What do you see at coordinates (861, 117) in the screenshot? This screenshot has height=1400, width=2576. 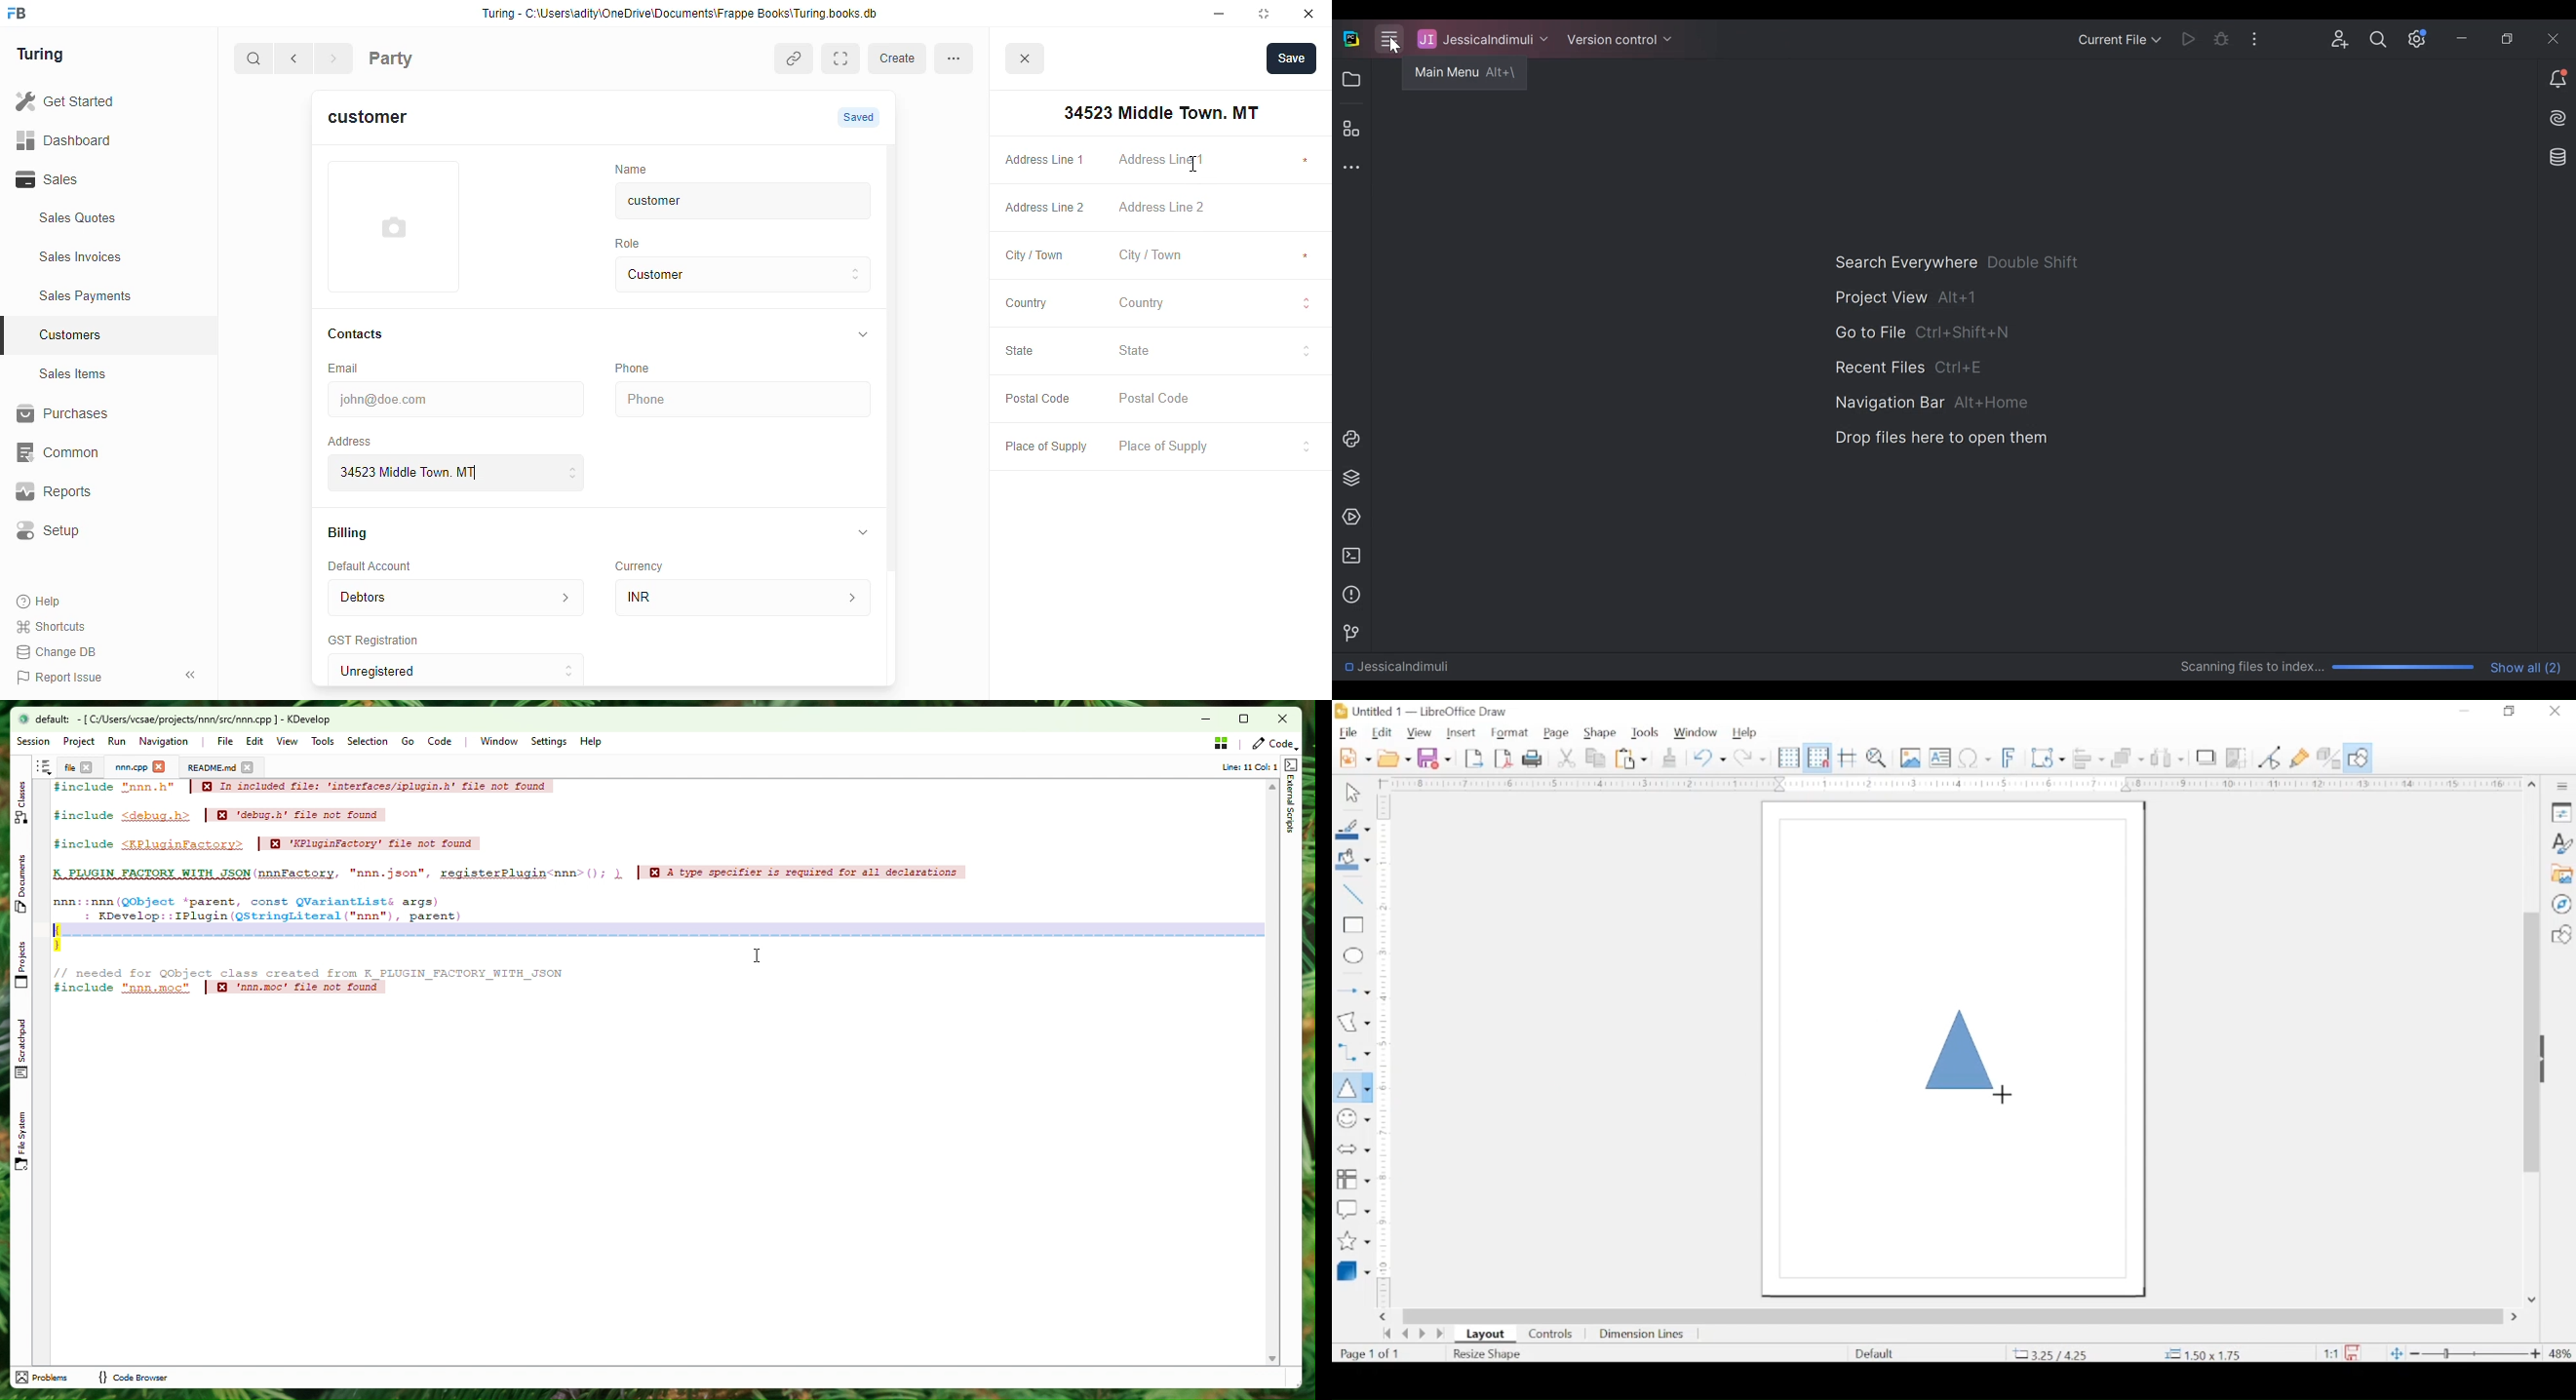 I see `Saved` at bounding box center [861, 117].